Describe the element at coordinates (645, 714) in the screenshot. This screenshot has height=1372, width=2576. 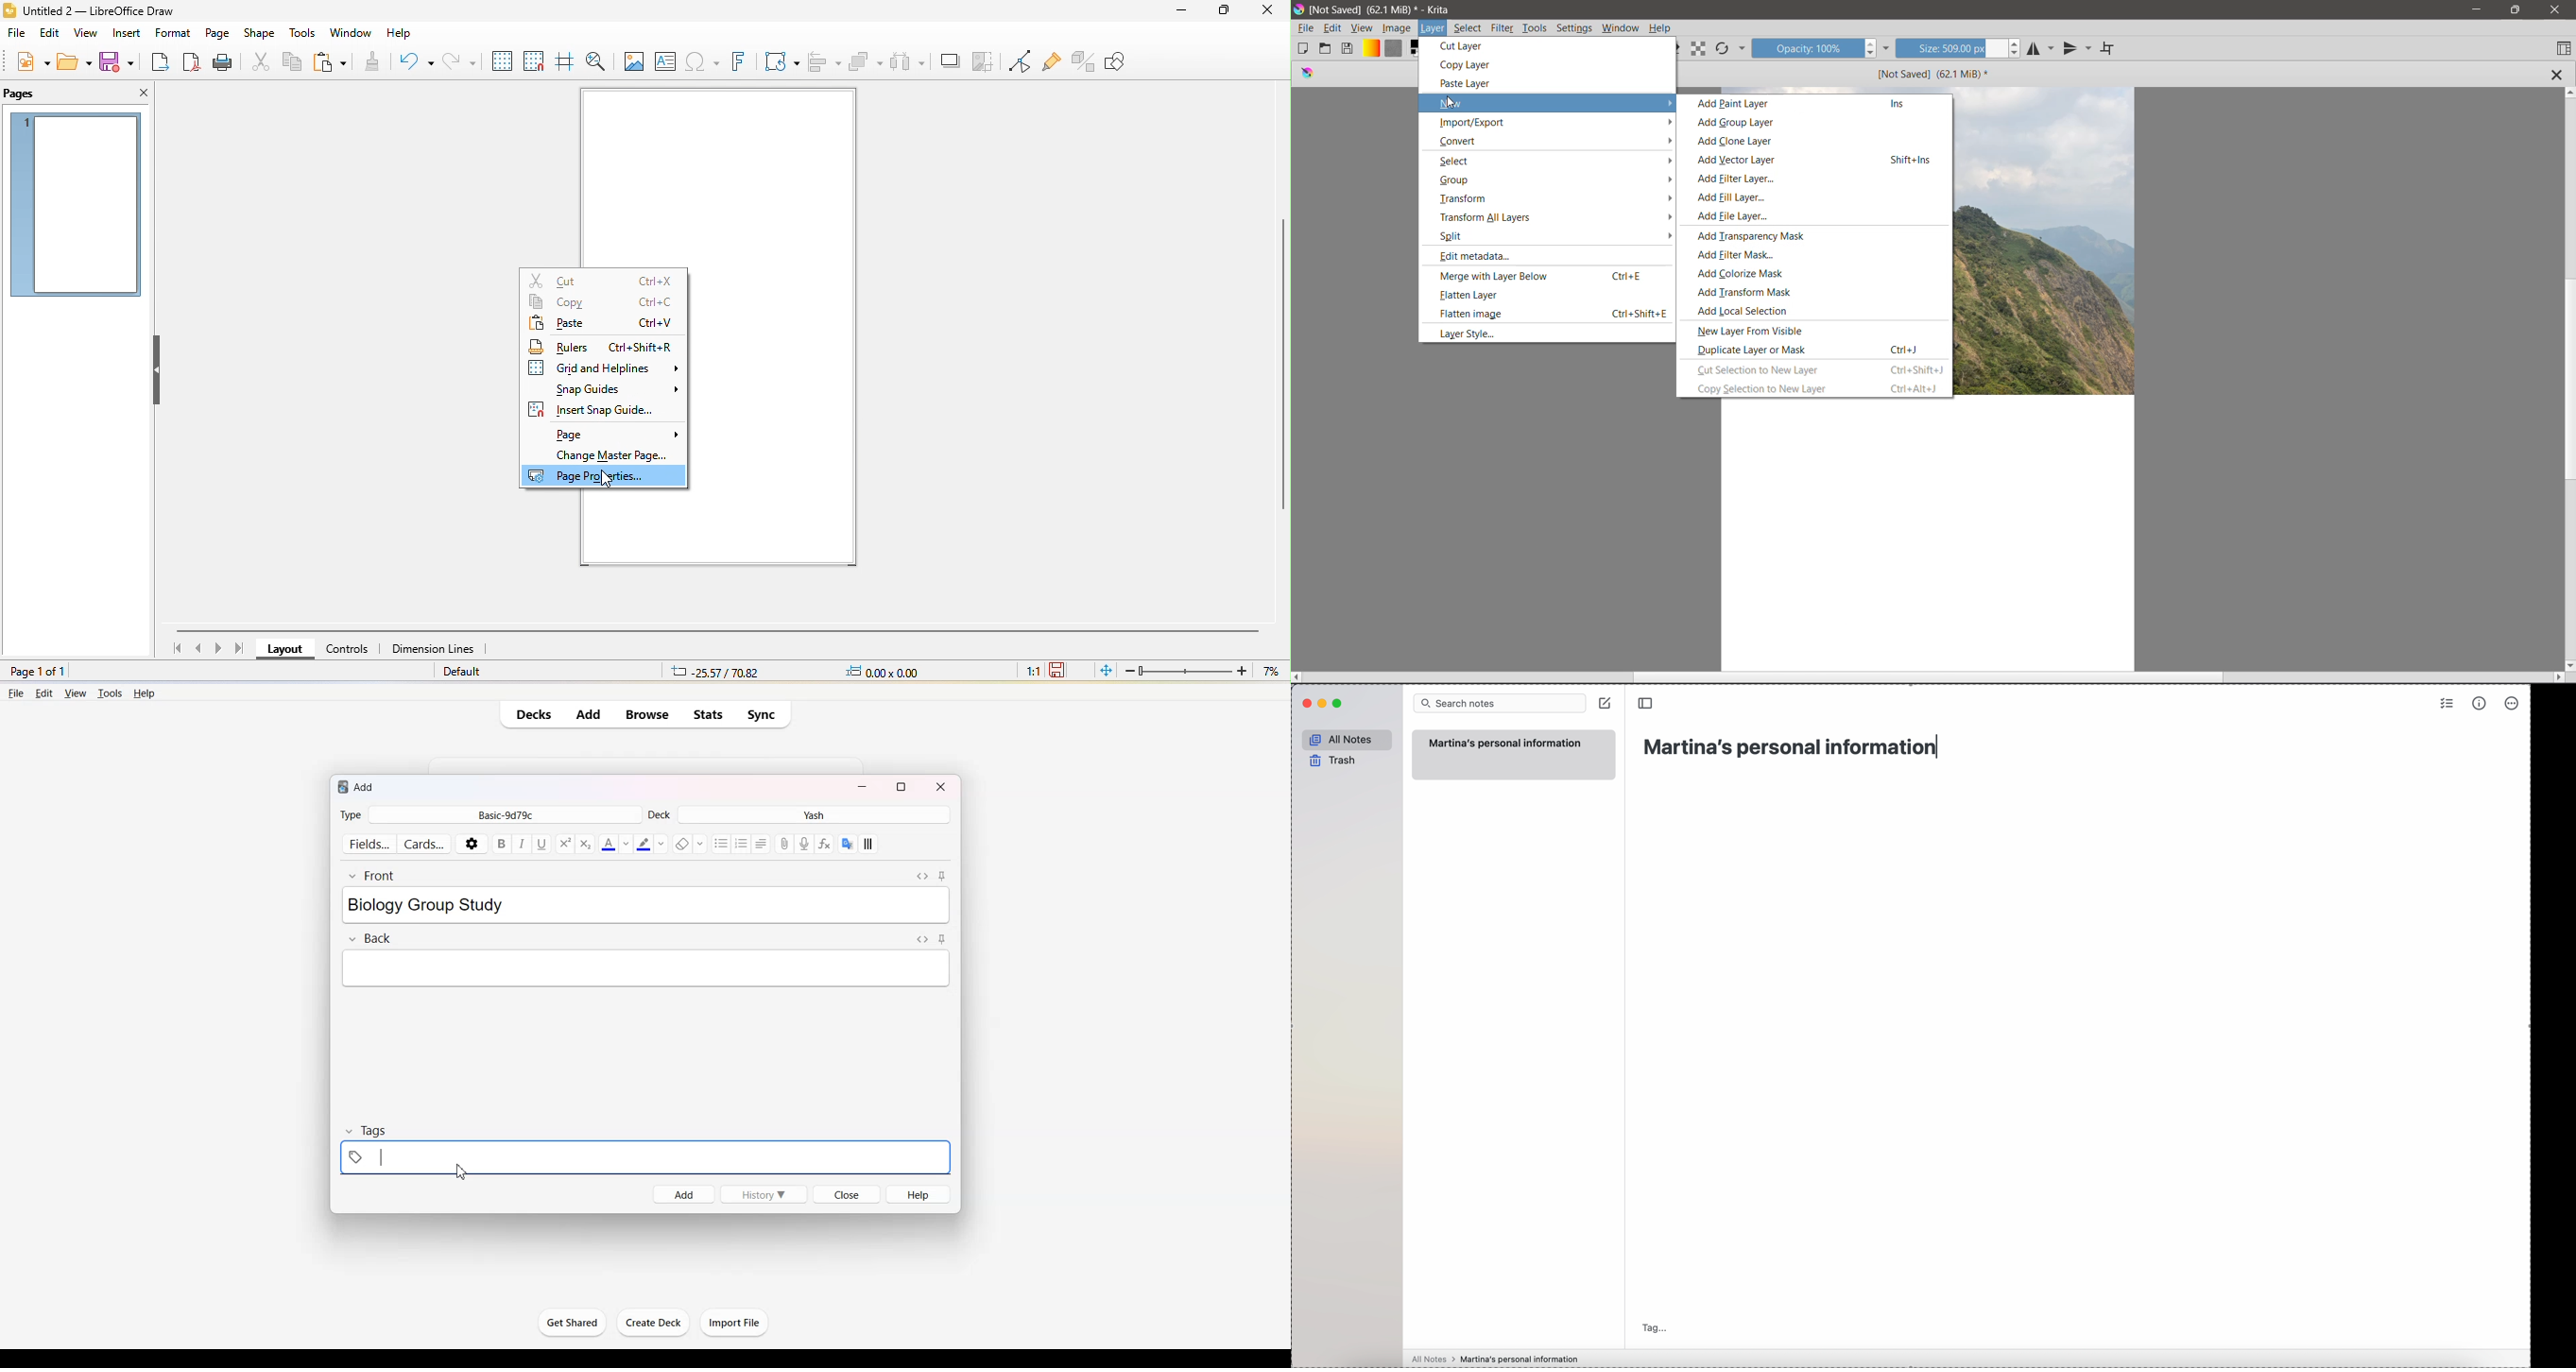
I see `Browse` at that location.